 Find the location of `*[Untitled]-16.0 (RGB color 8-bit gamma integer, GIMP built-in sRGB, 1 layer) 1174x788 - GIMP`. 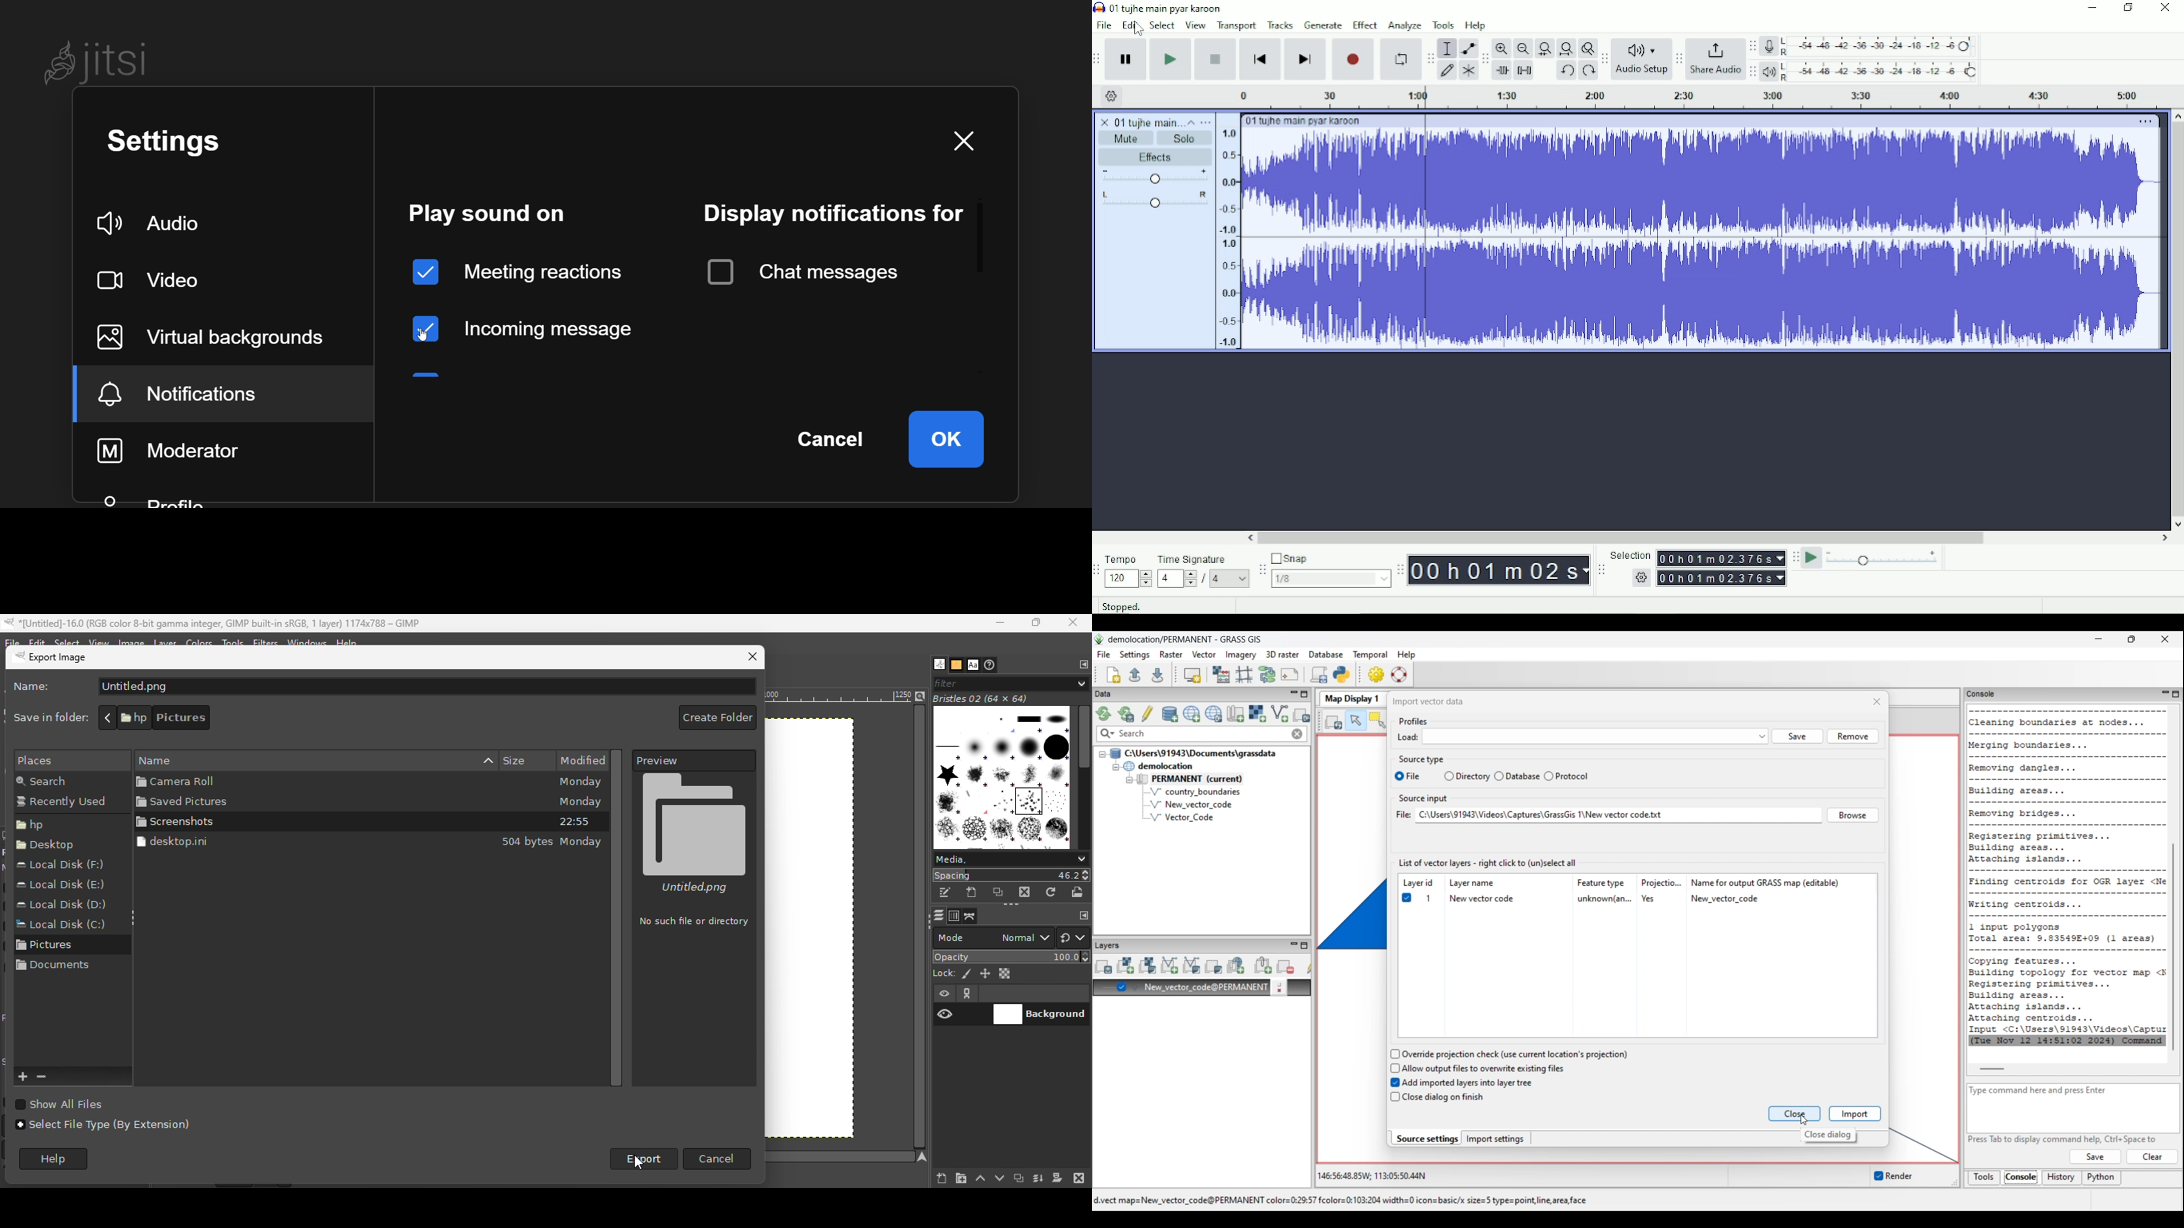

*[Untitled]-16.0 (RGB color 8-bit gamma integer, GIMP built-in sRGB, 1 layer) 1174x788 - GIMP is located at coordinates (214, 623).